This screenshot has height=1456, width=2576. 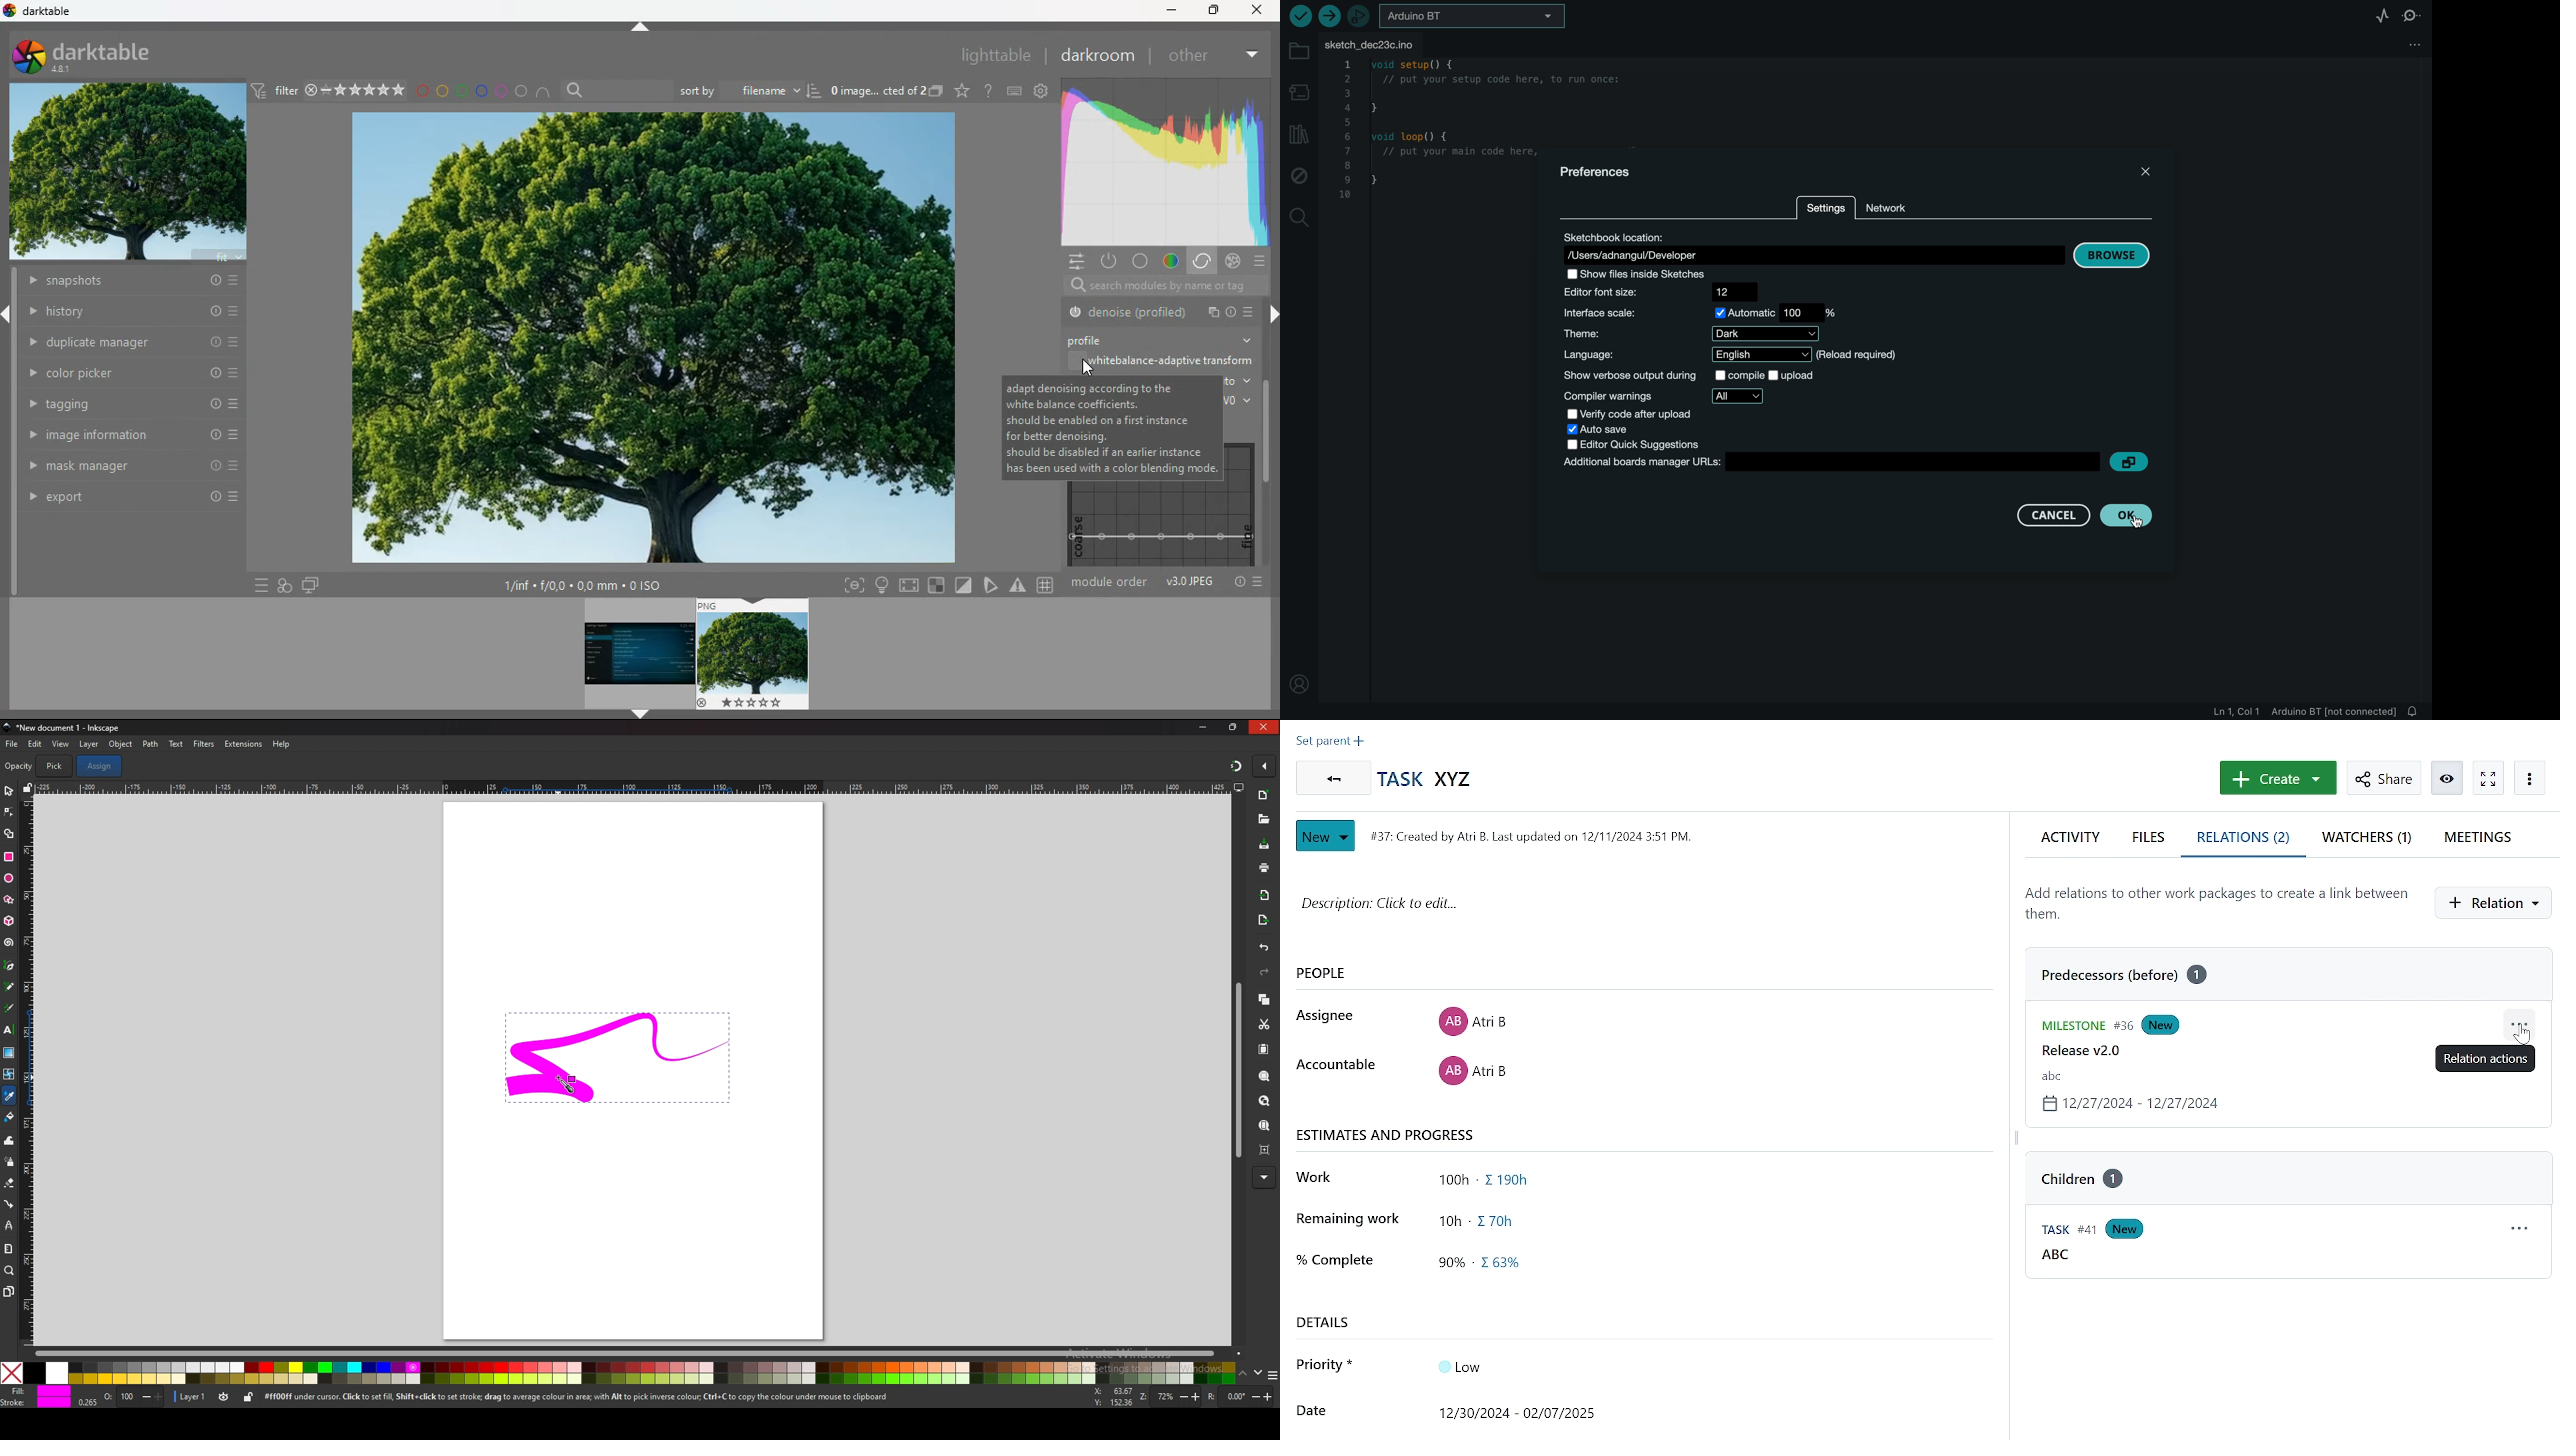 I want to click on 0.265, so click(x=85, y=1401).